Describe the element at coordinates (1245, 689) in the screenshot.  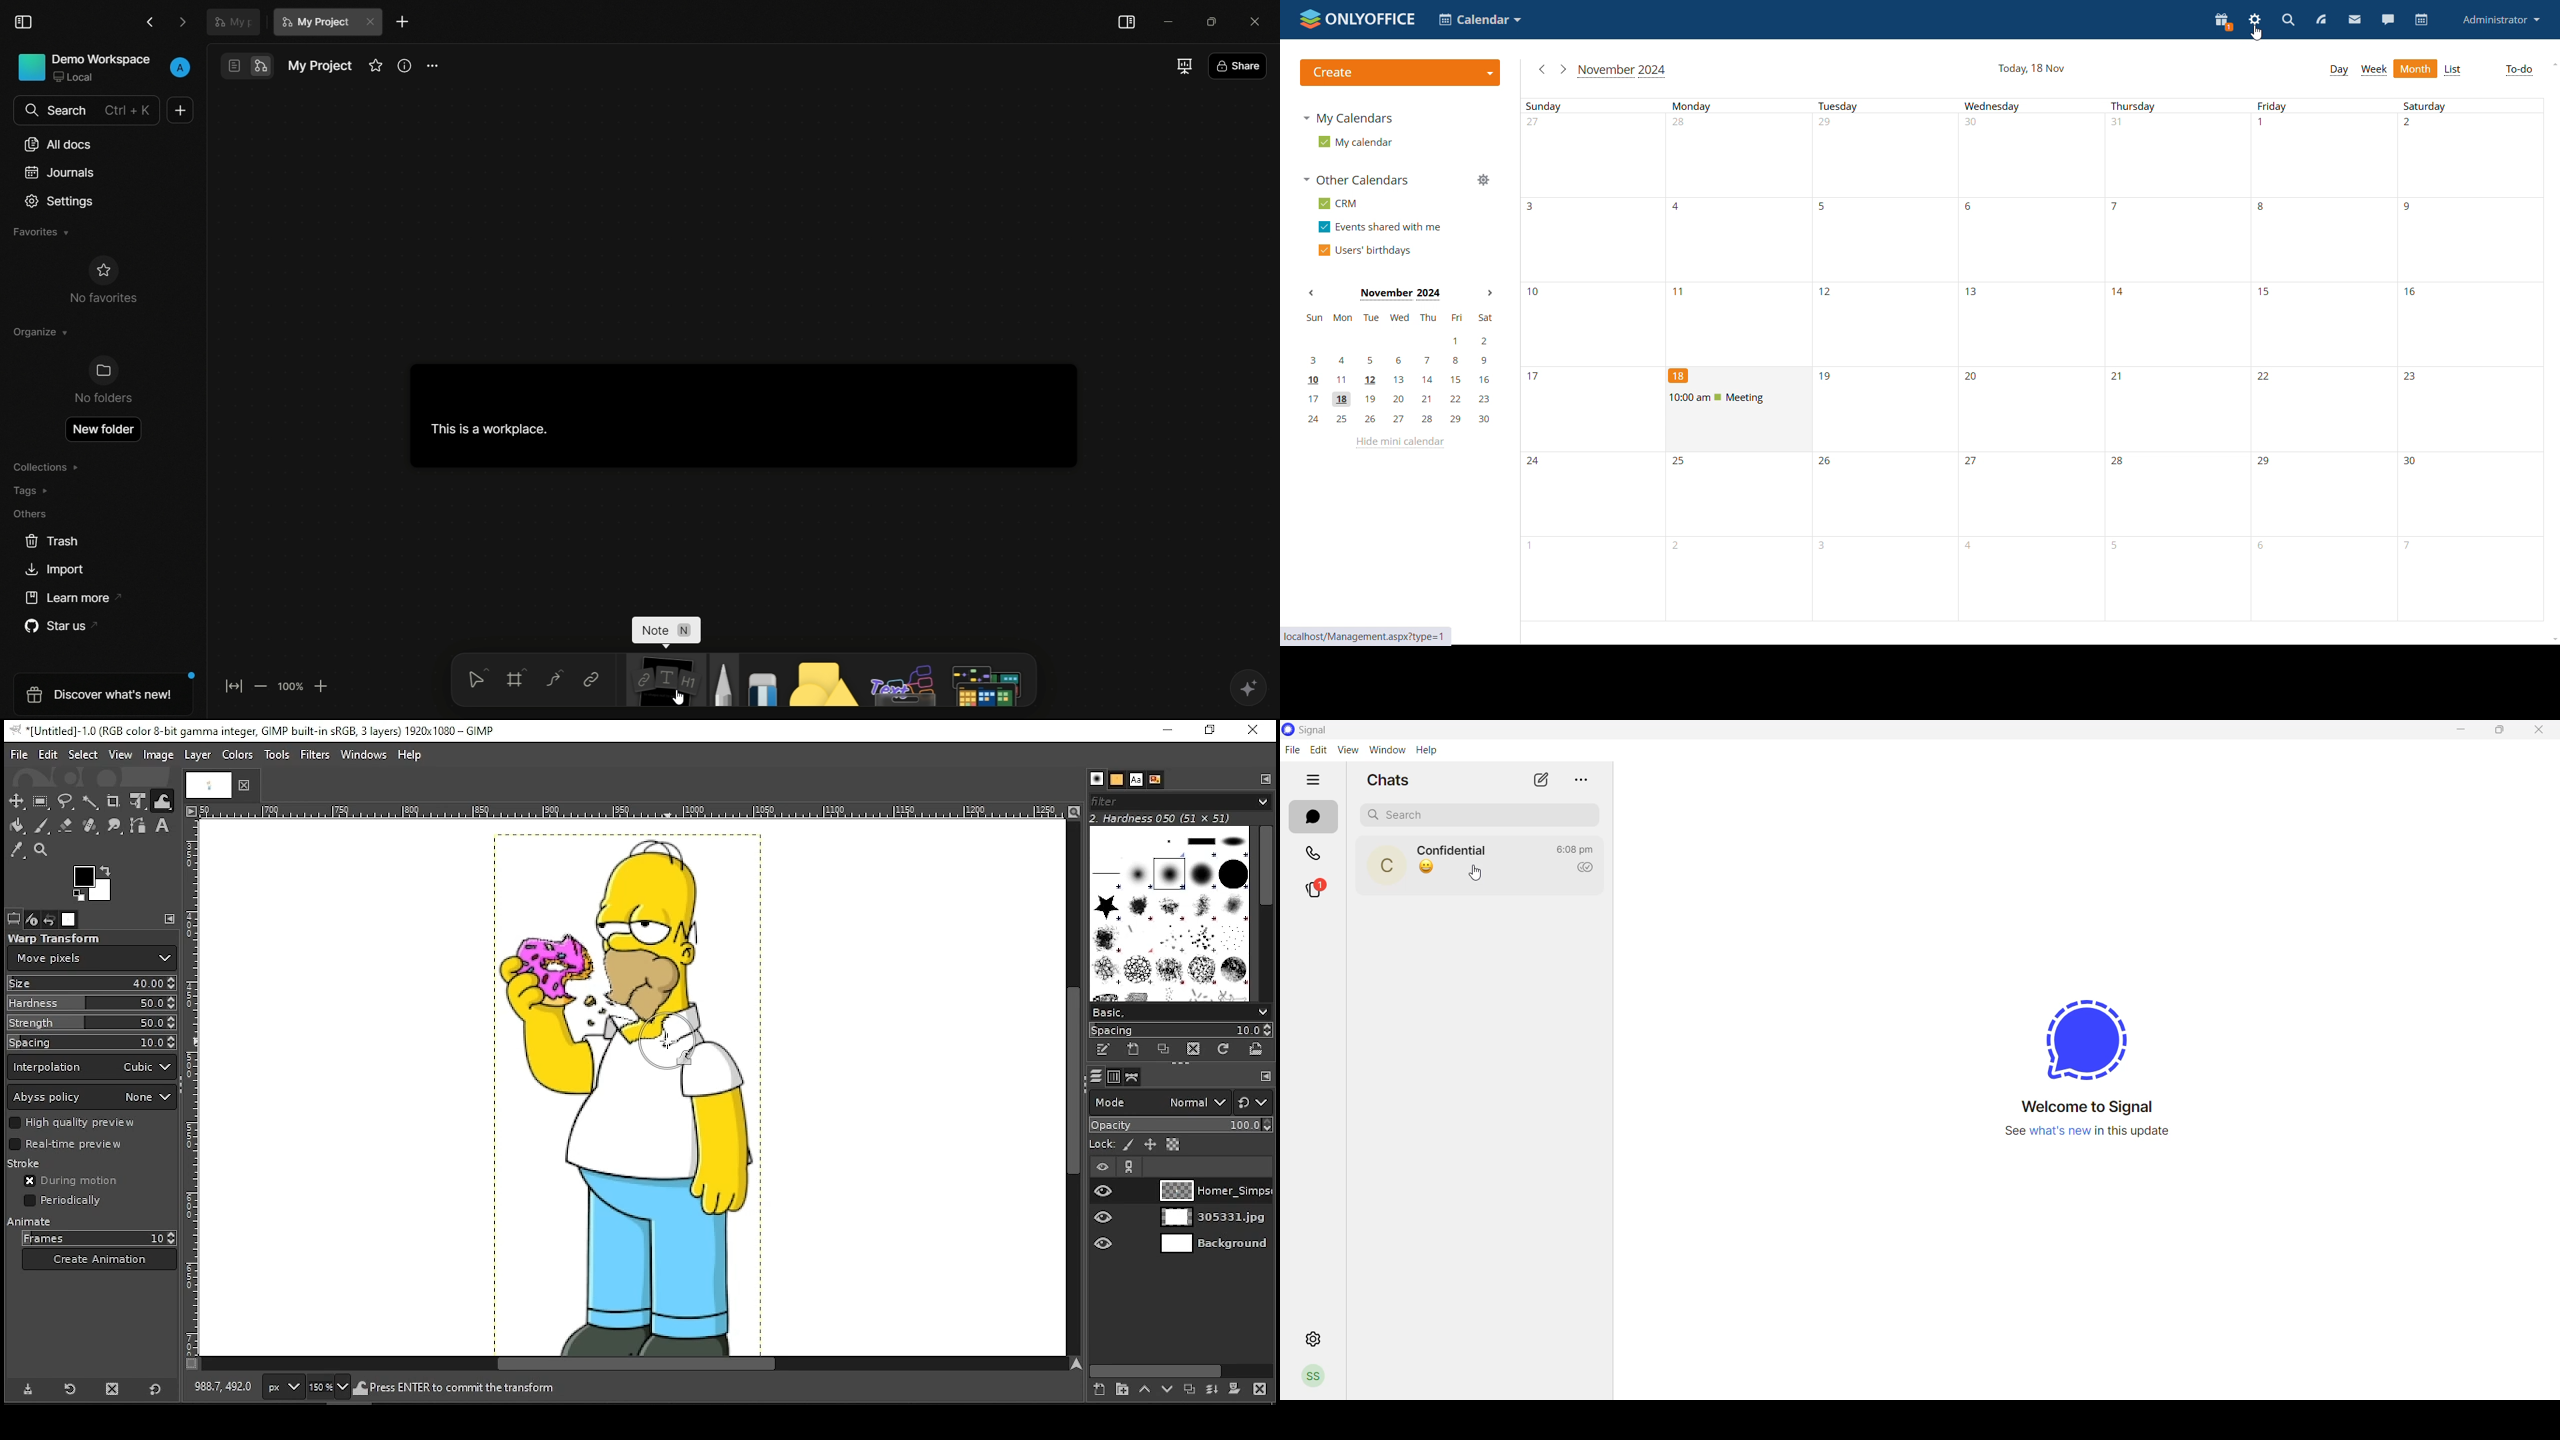
I see `ai assistant` at that location.